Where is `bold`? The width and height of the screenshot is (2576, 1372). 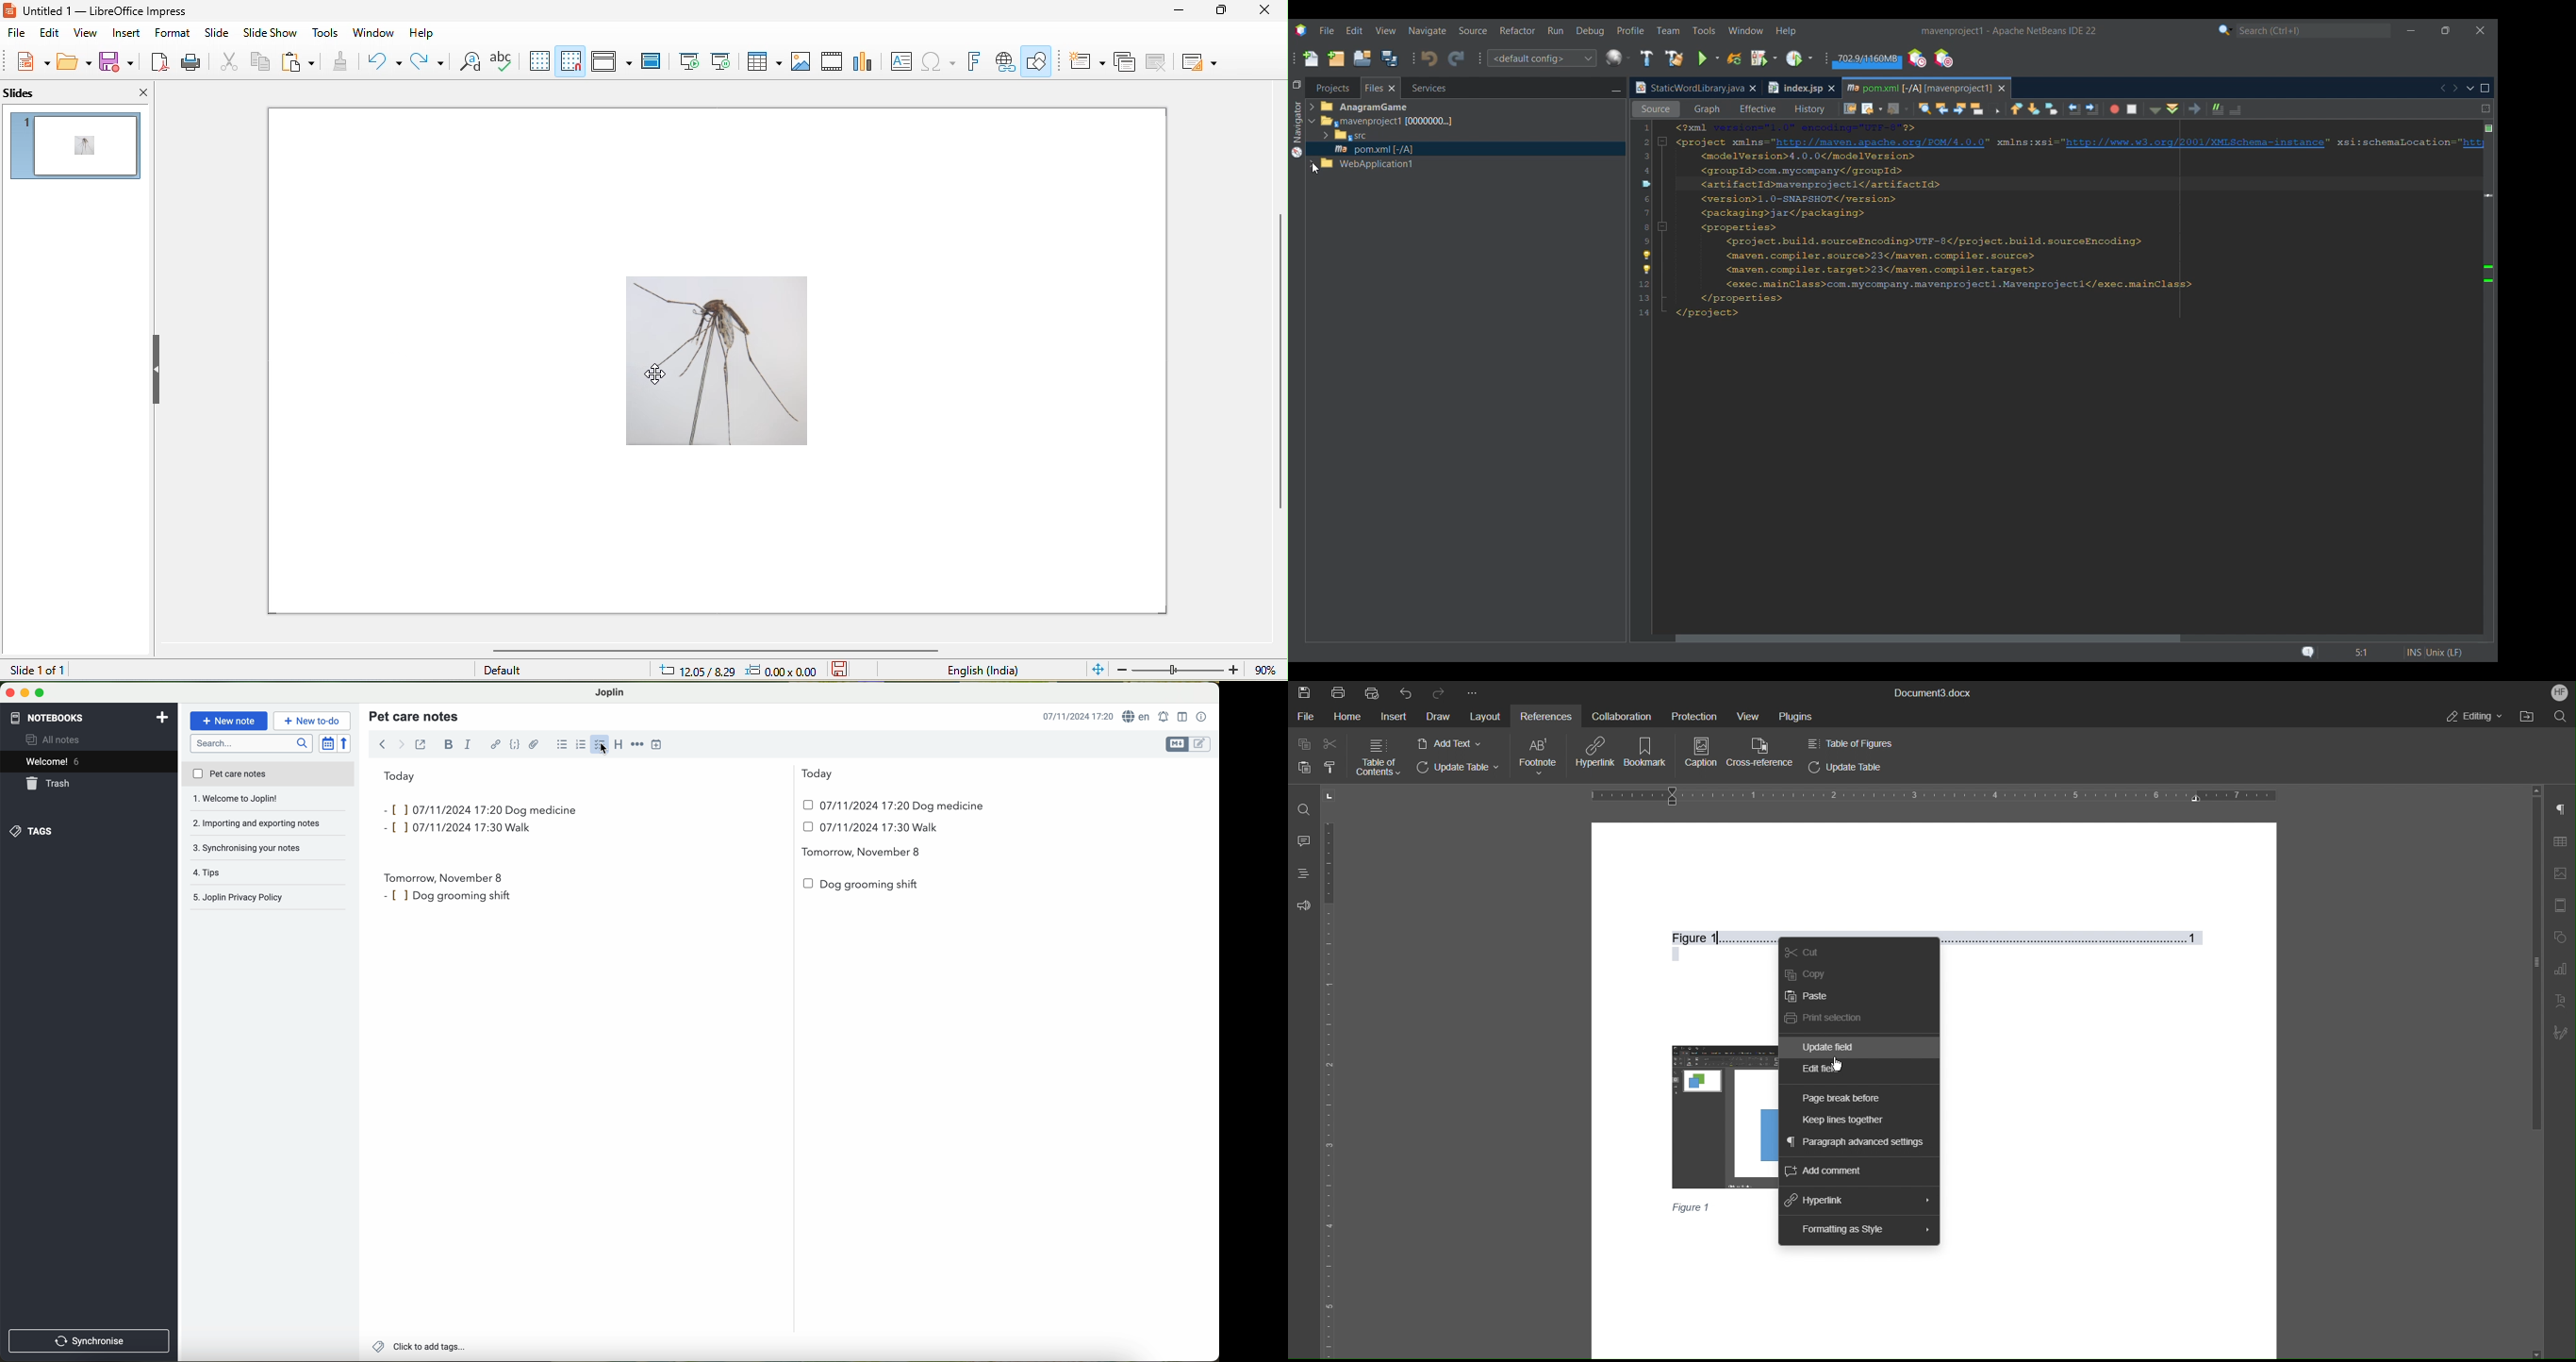 bold is located at coordinates (449, 744).